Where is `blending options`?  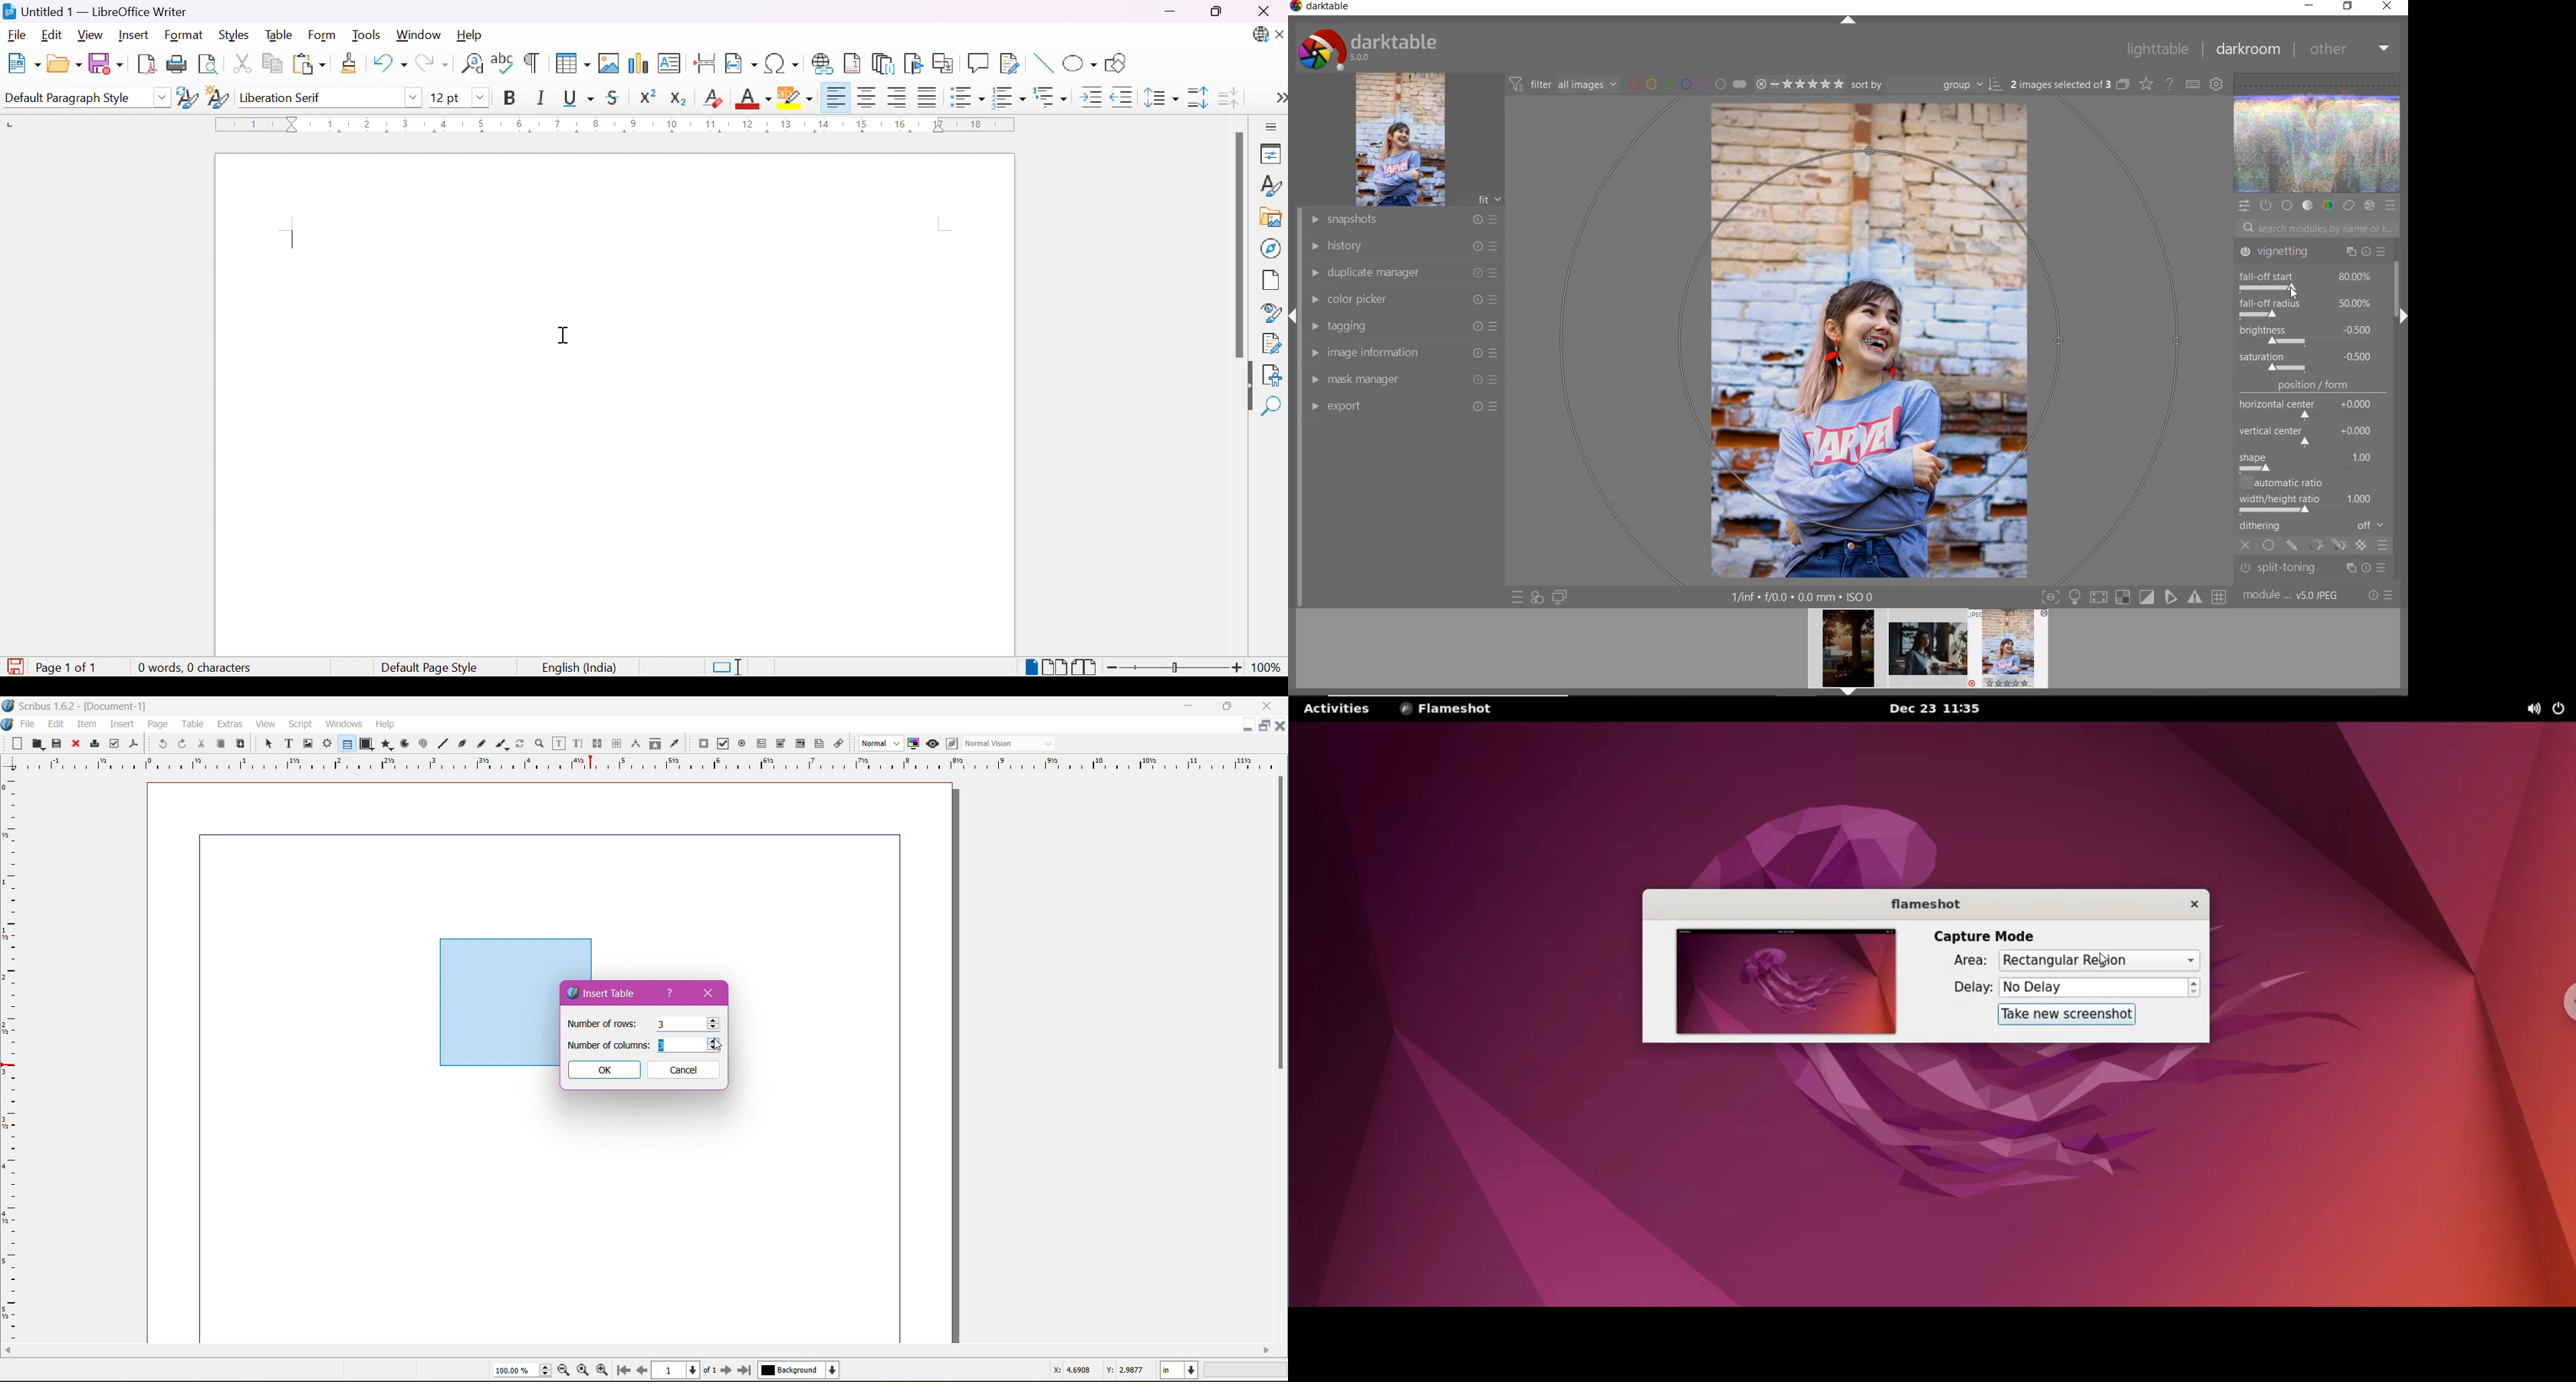 blending options is located at coordinates (2383, 547).